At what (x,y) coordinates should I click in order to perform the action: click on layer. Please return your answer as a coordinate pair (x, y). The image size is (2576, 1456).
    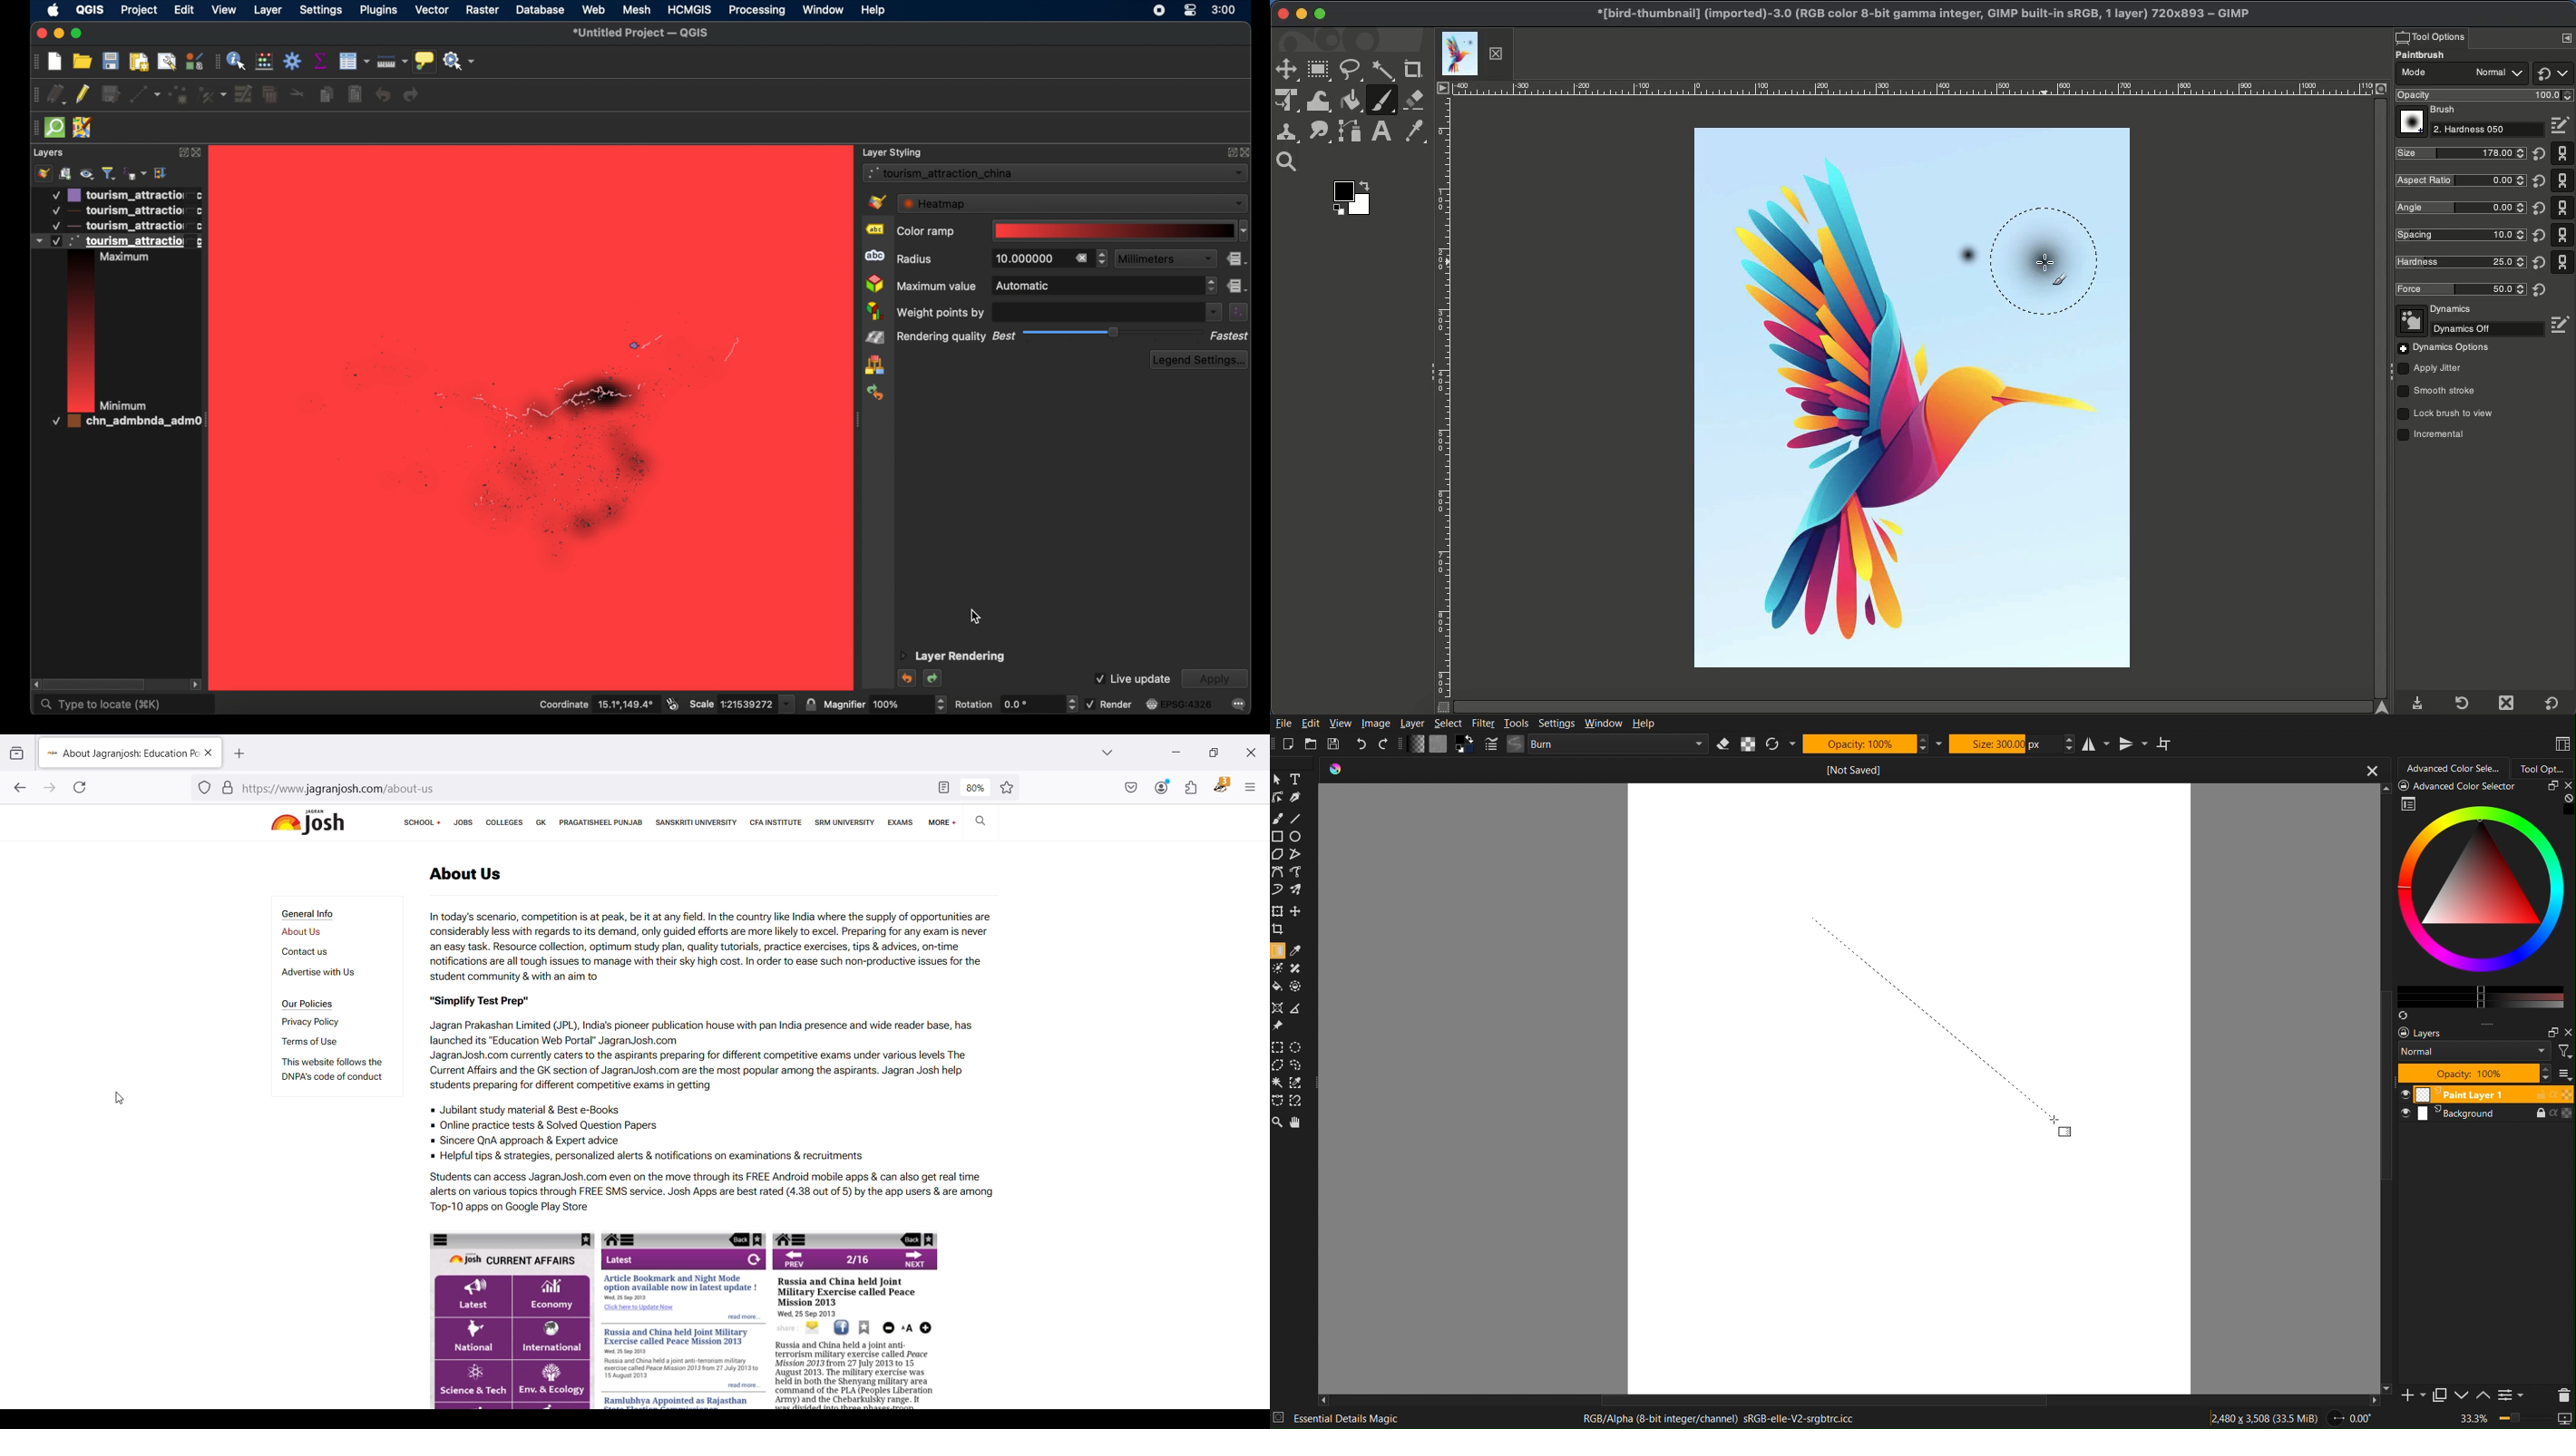
    Looking at the image, I should click on (268, 11).